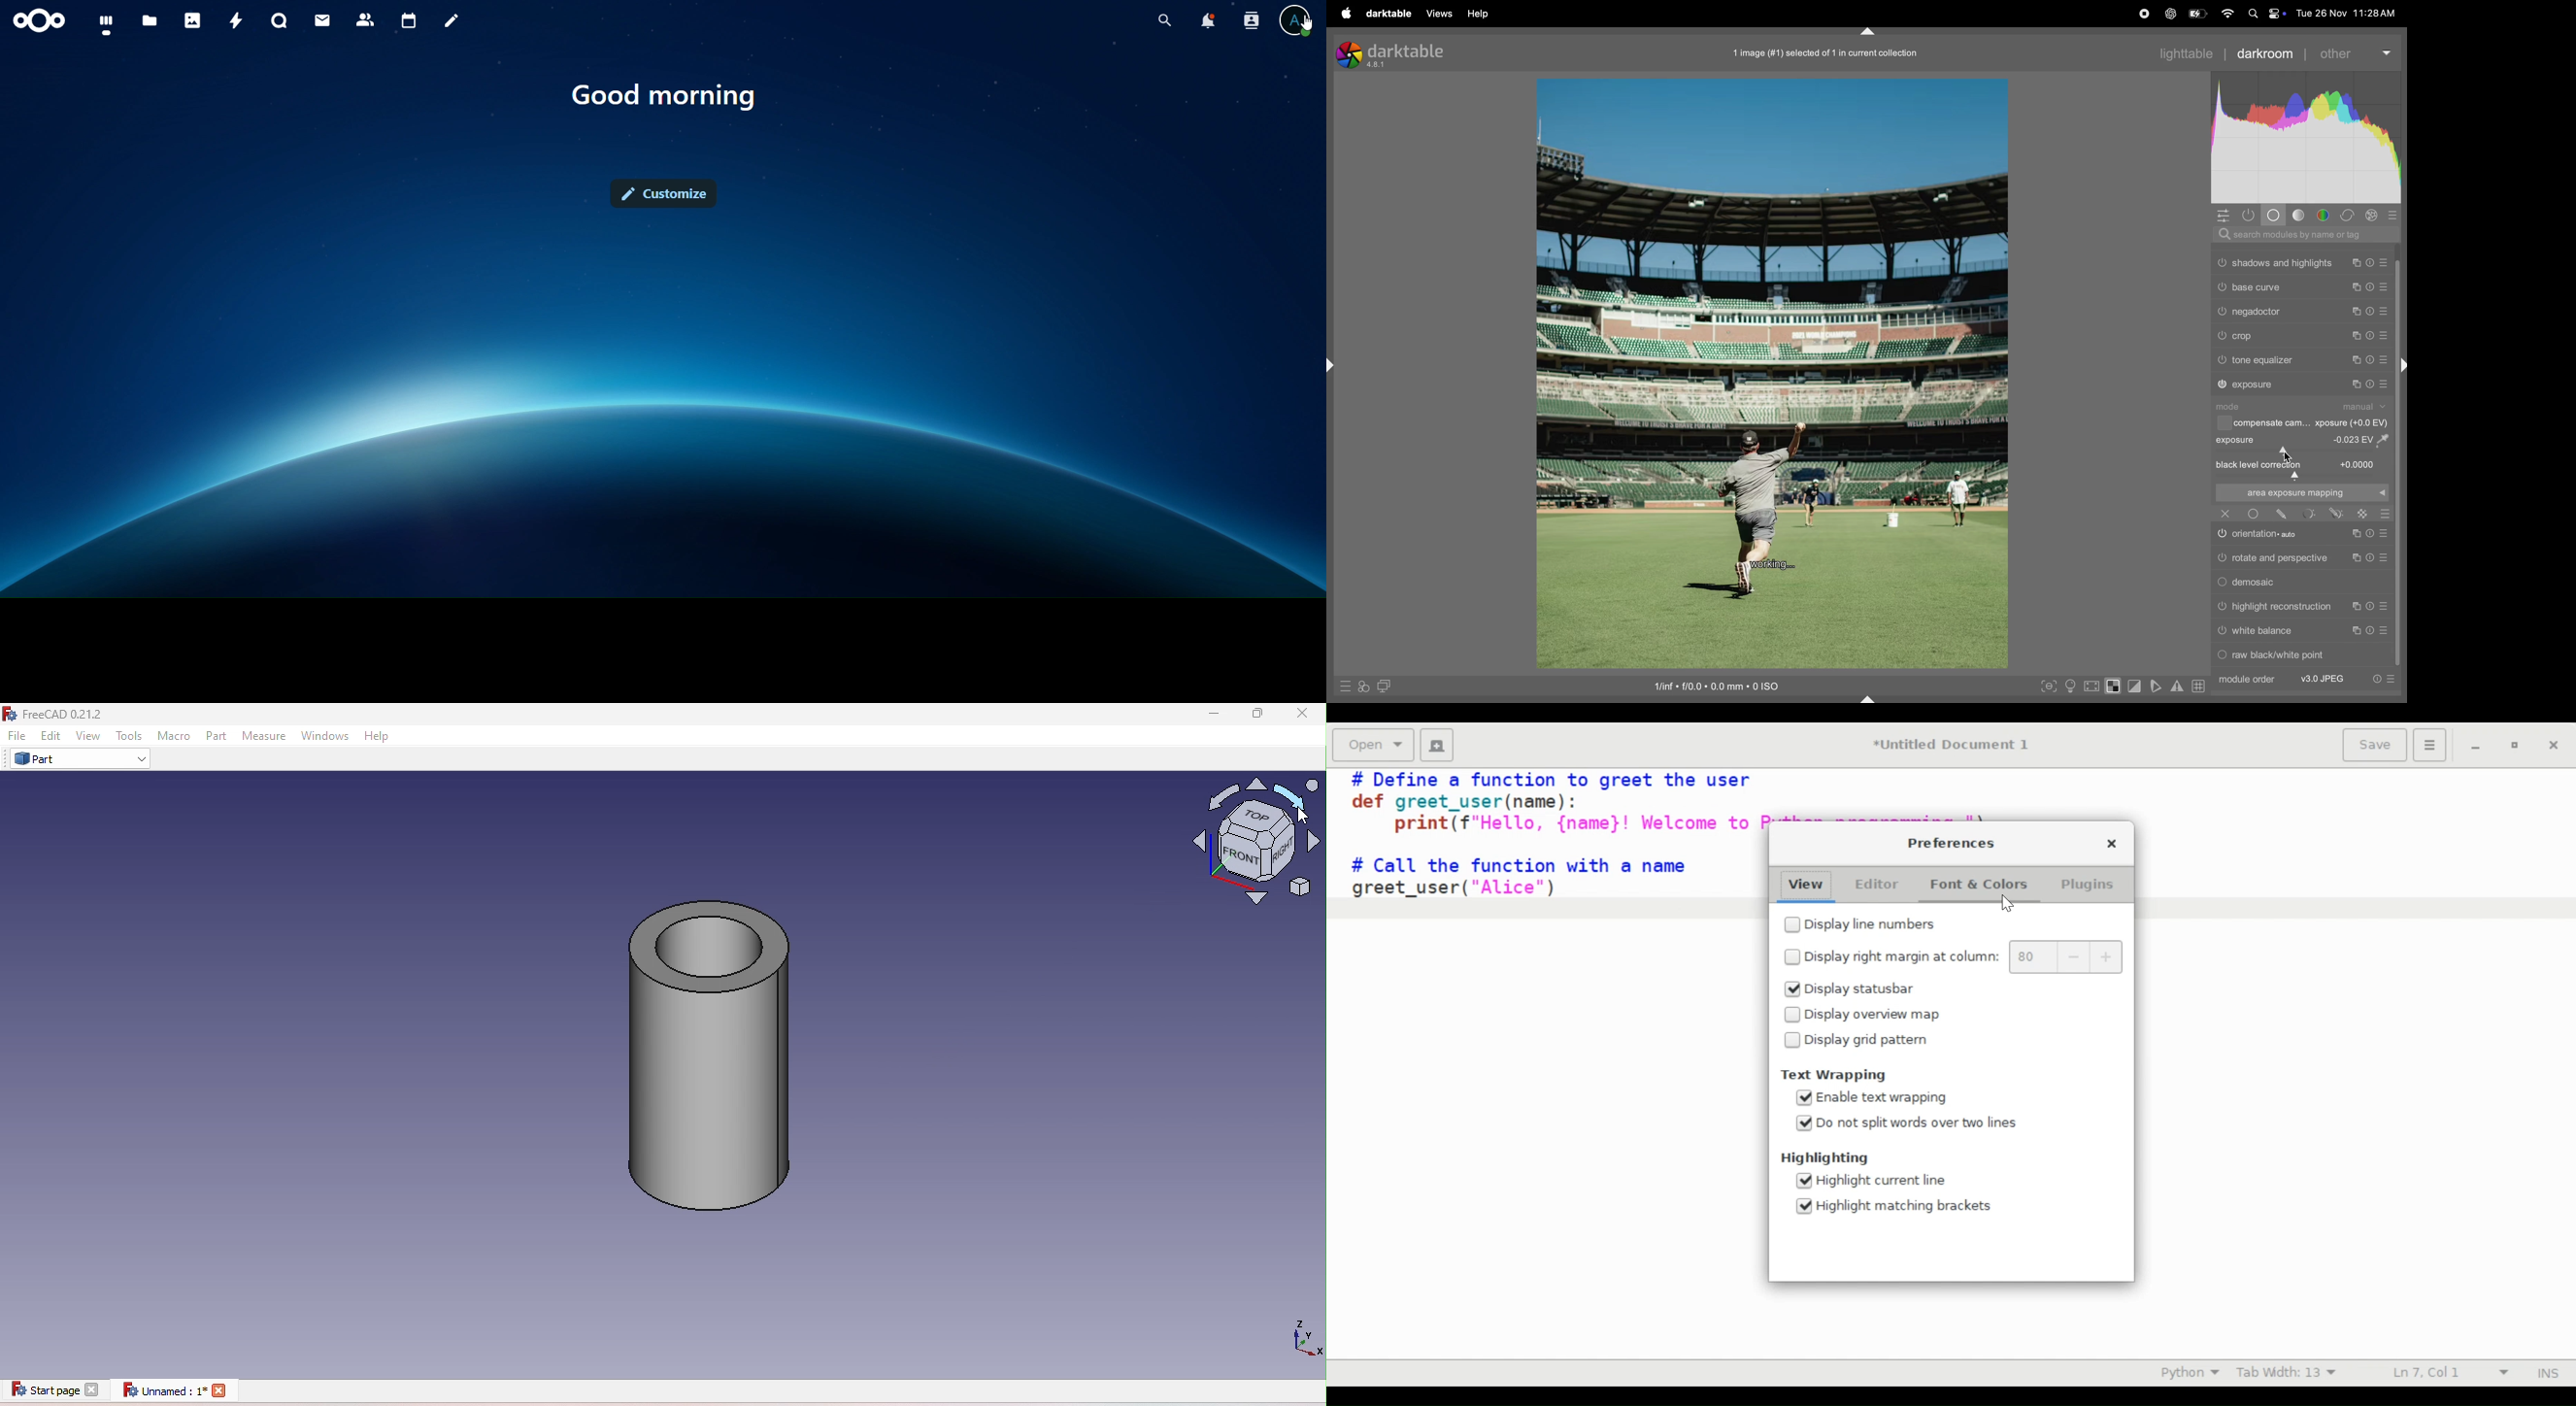  What do you see at coordinates (2385, 336) in the screenshot?
I see `Presets ` at bounding box center [2385, 336].